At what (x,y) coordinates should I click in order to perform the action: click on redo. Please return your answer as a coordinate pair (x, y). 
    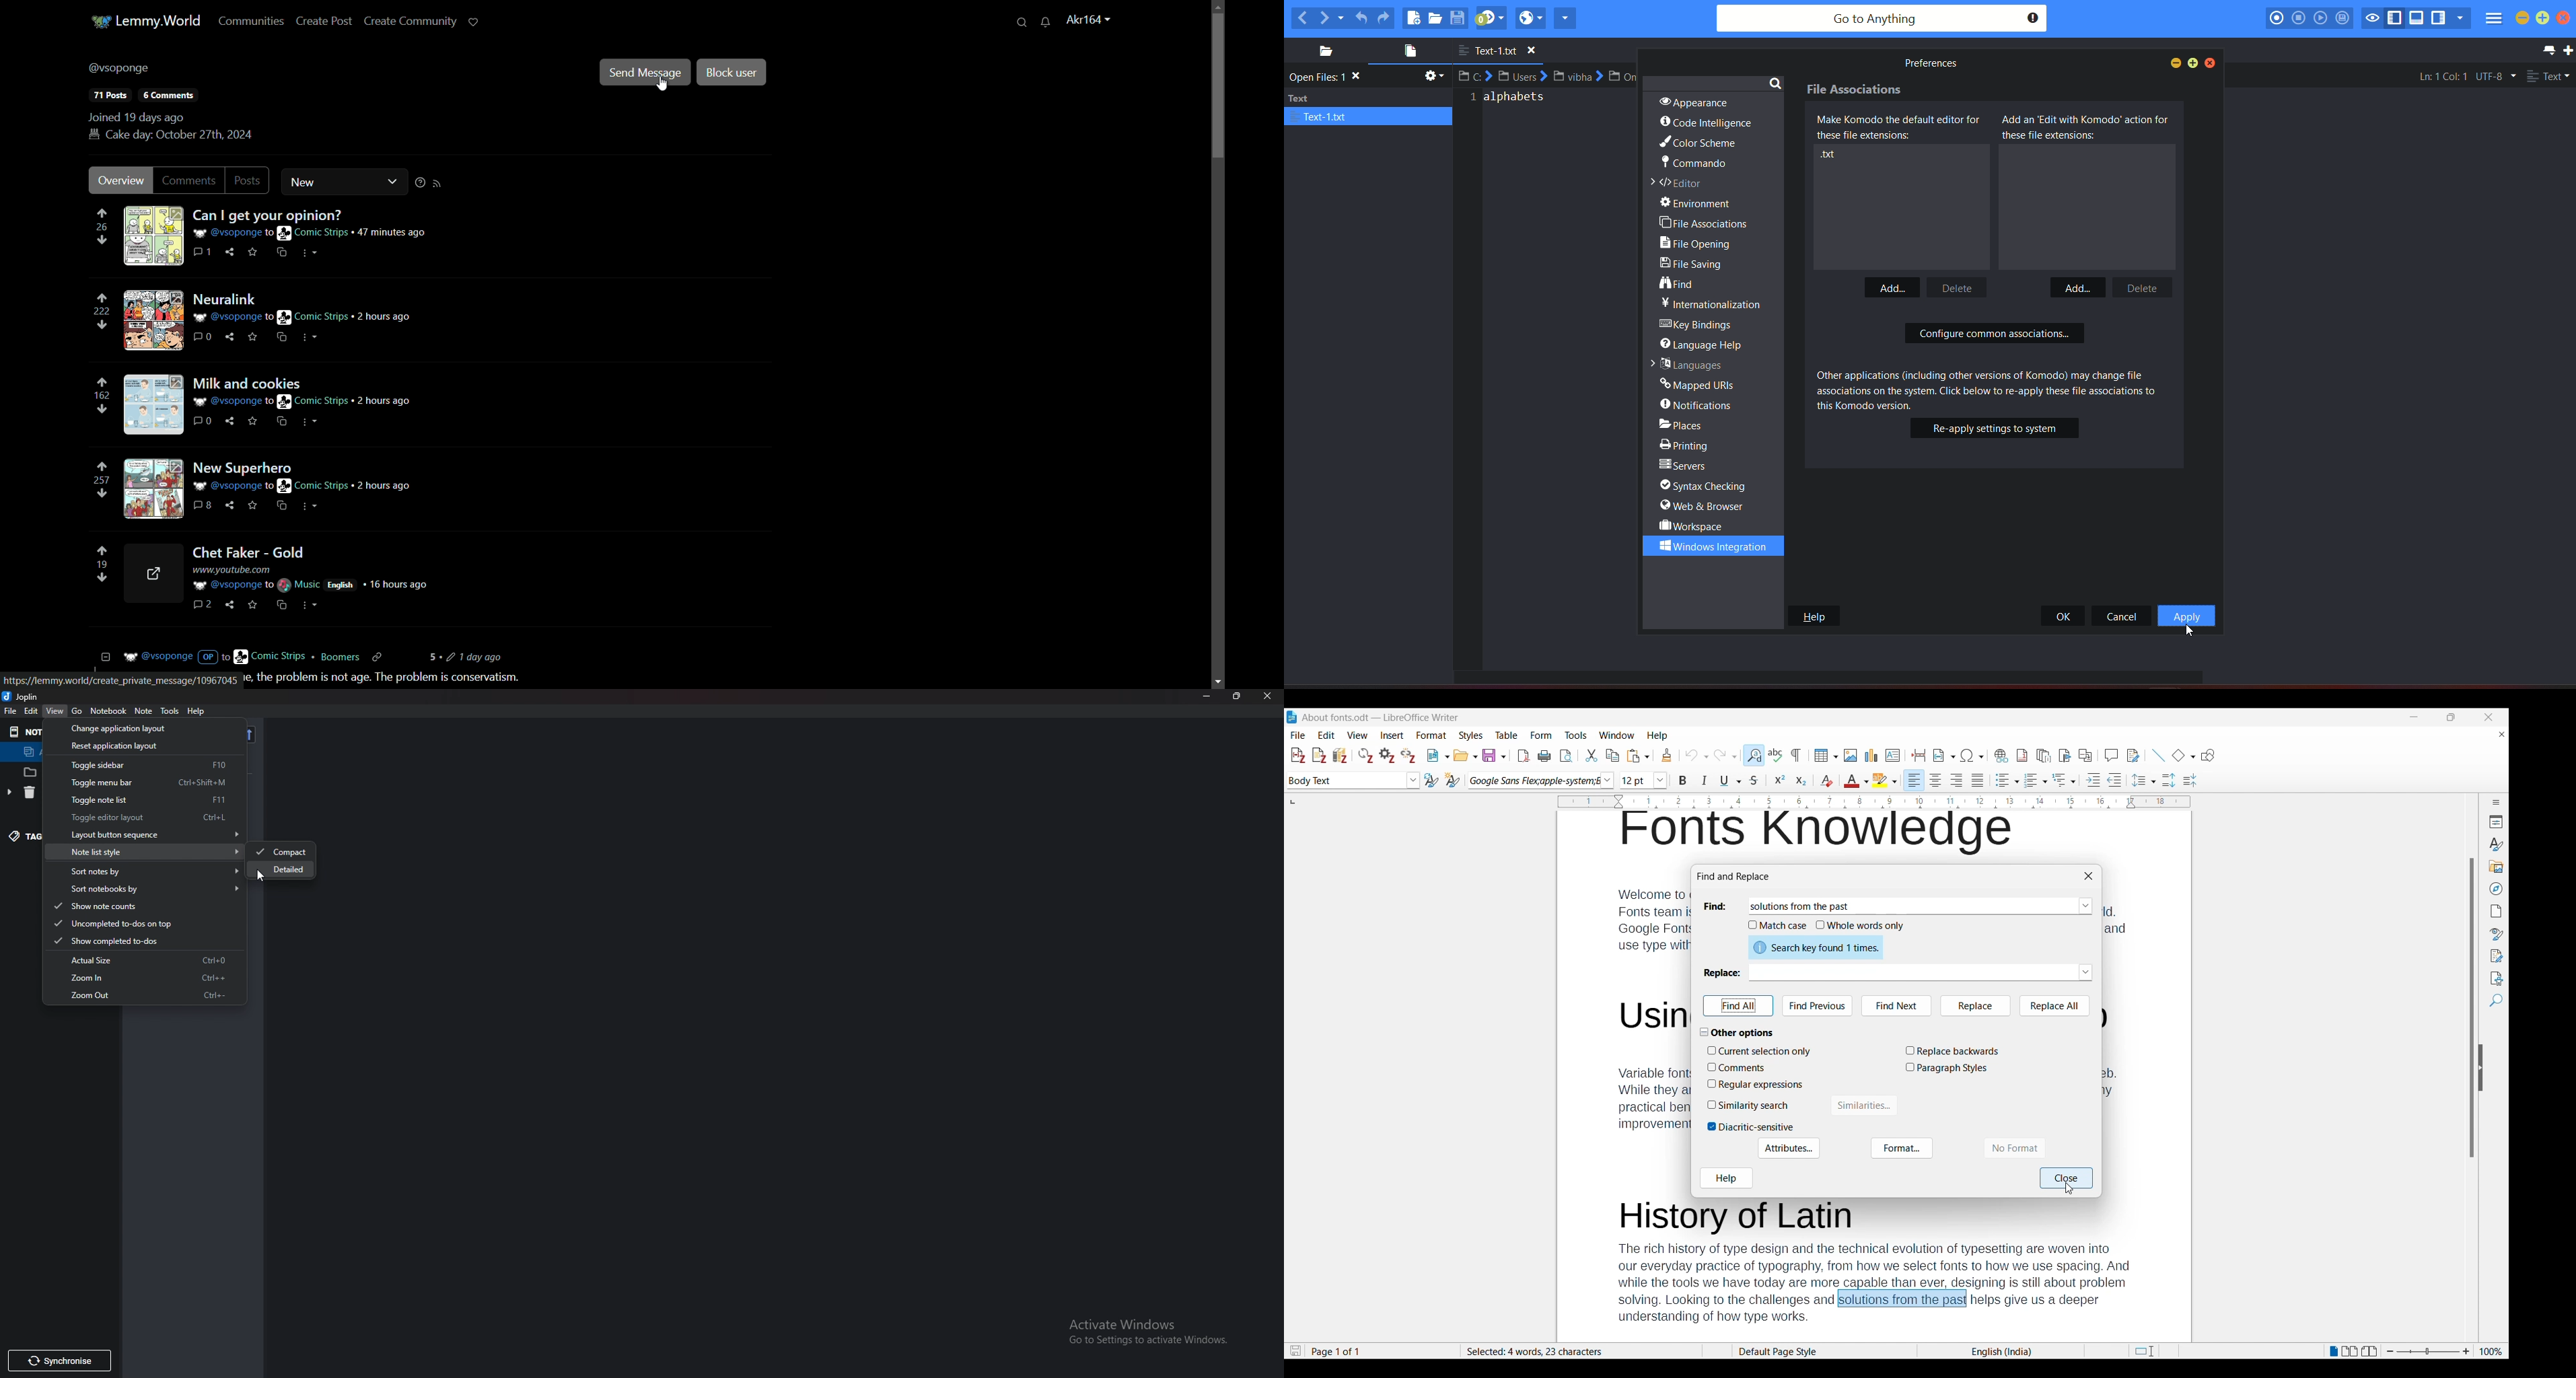
    Looking at the image, I should click on (1384, 17).